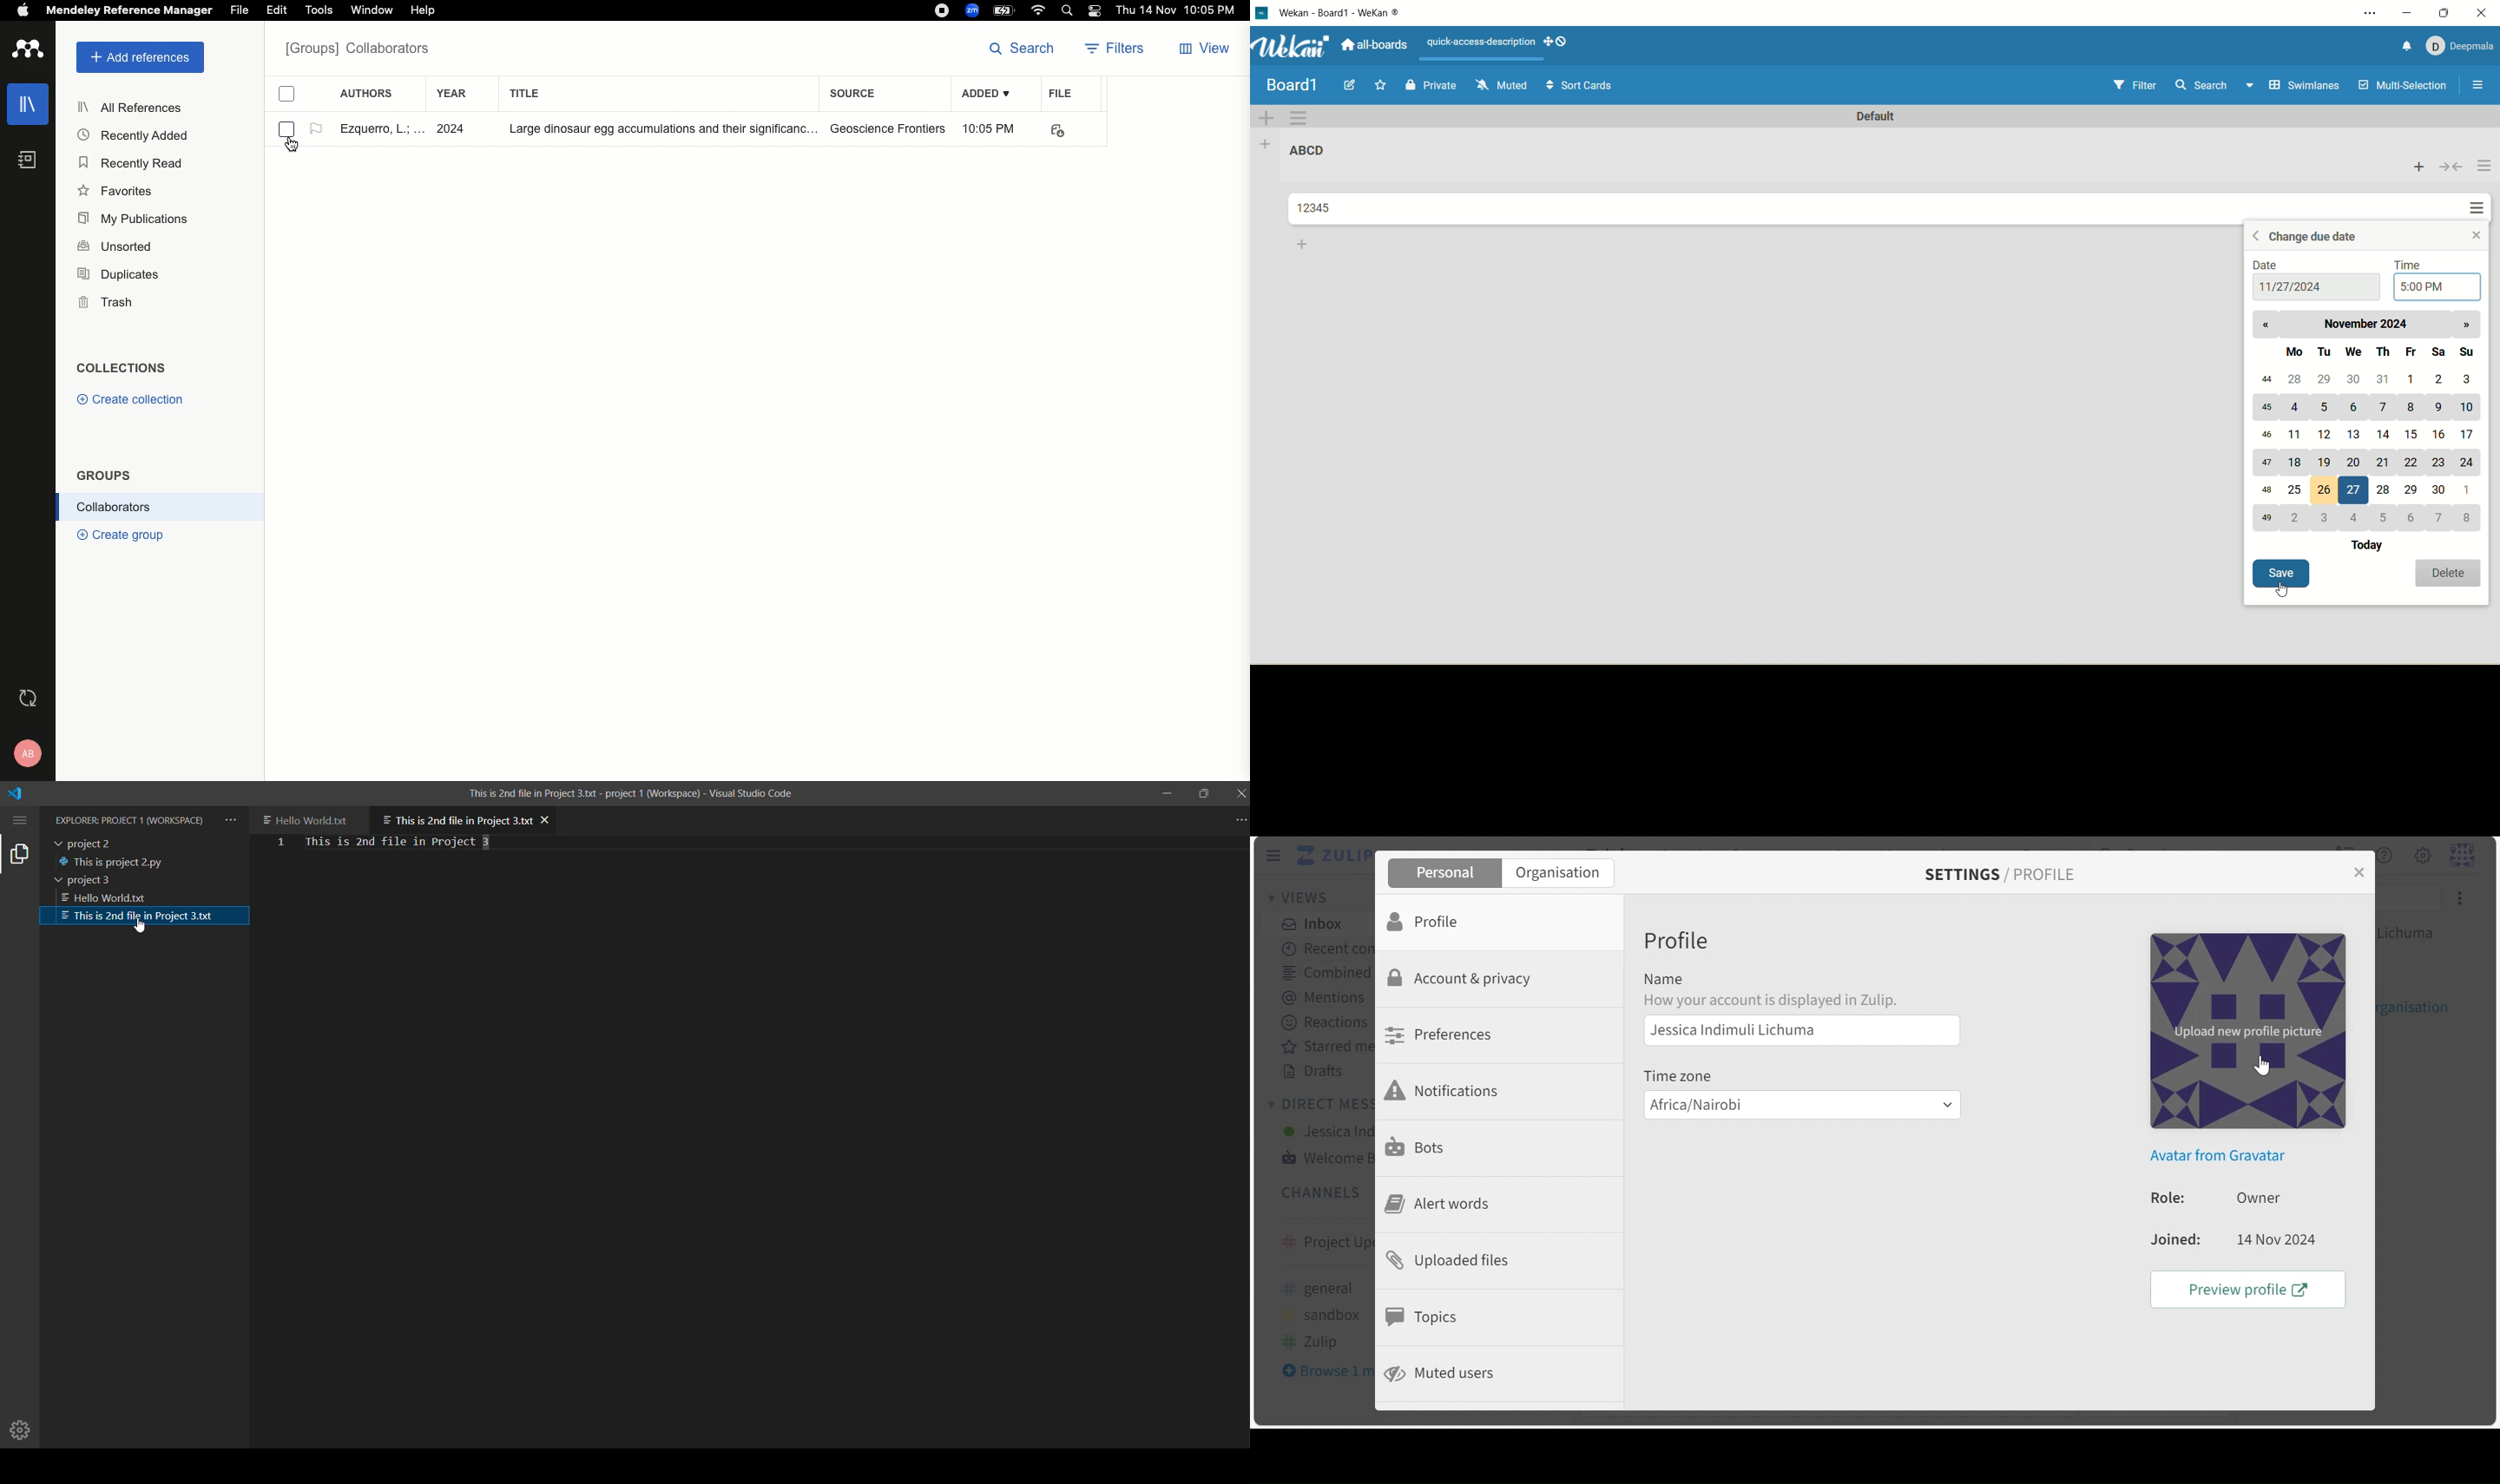 This screenshot has width=2520, height=1484. Describe the element at coordinates (136, 57) in the screenshot. I see `Add references` at that location.